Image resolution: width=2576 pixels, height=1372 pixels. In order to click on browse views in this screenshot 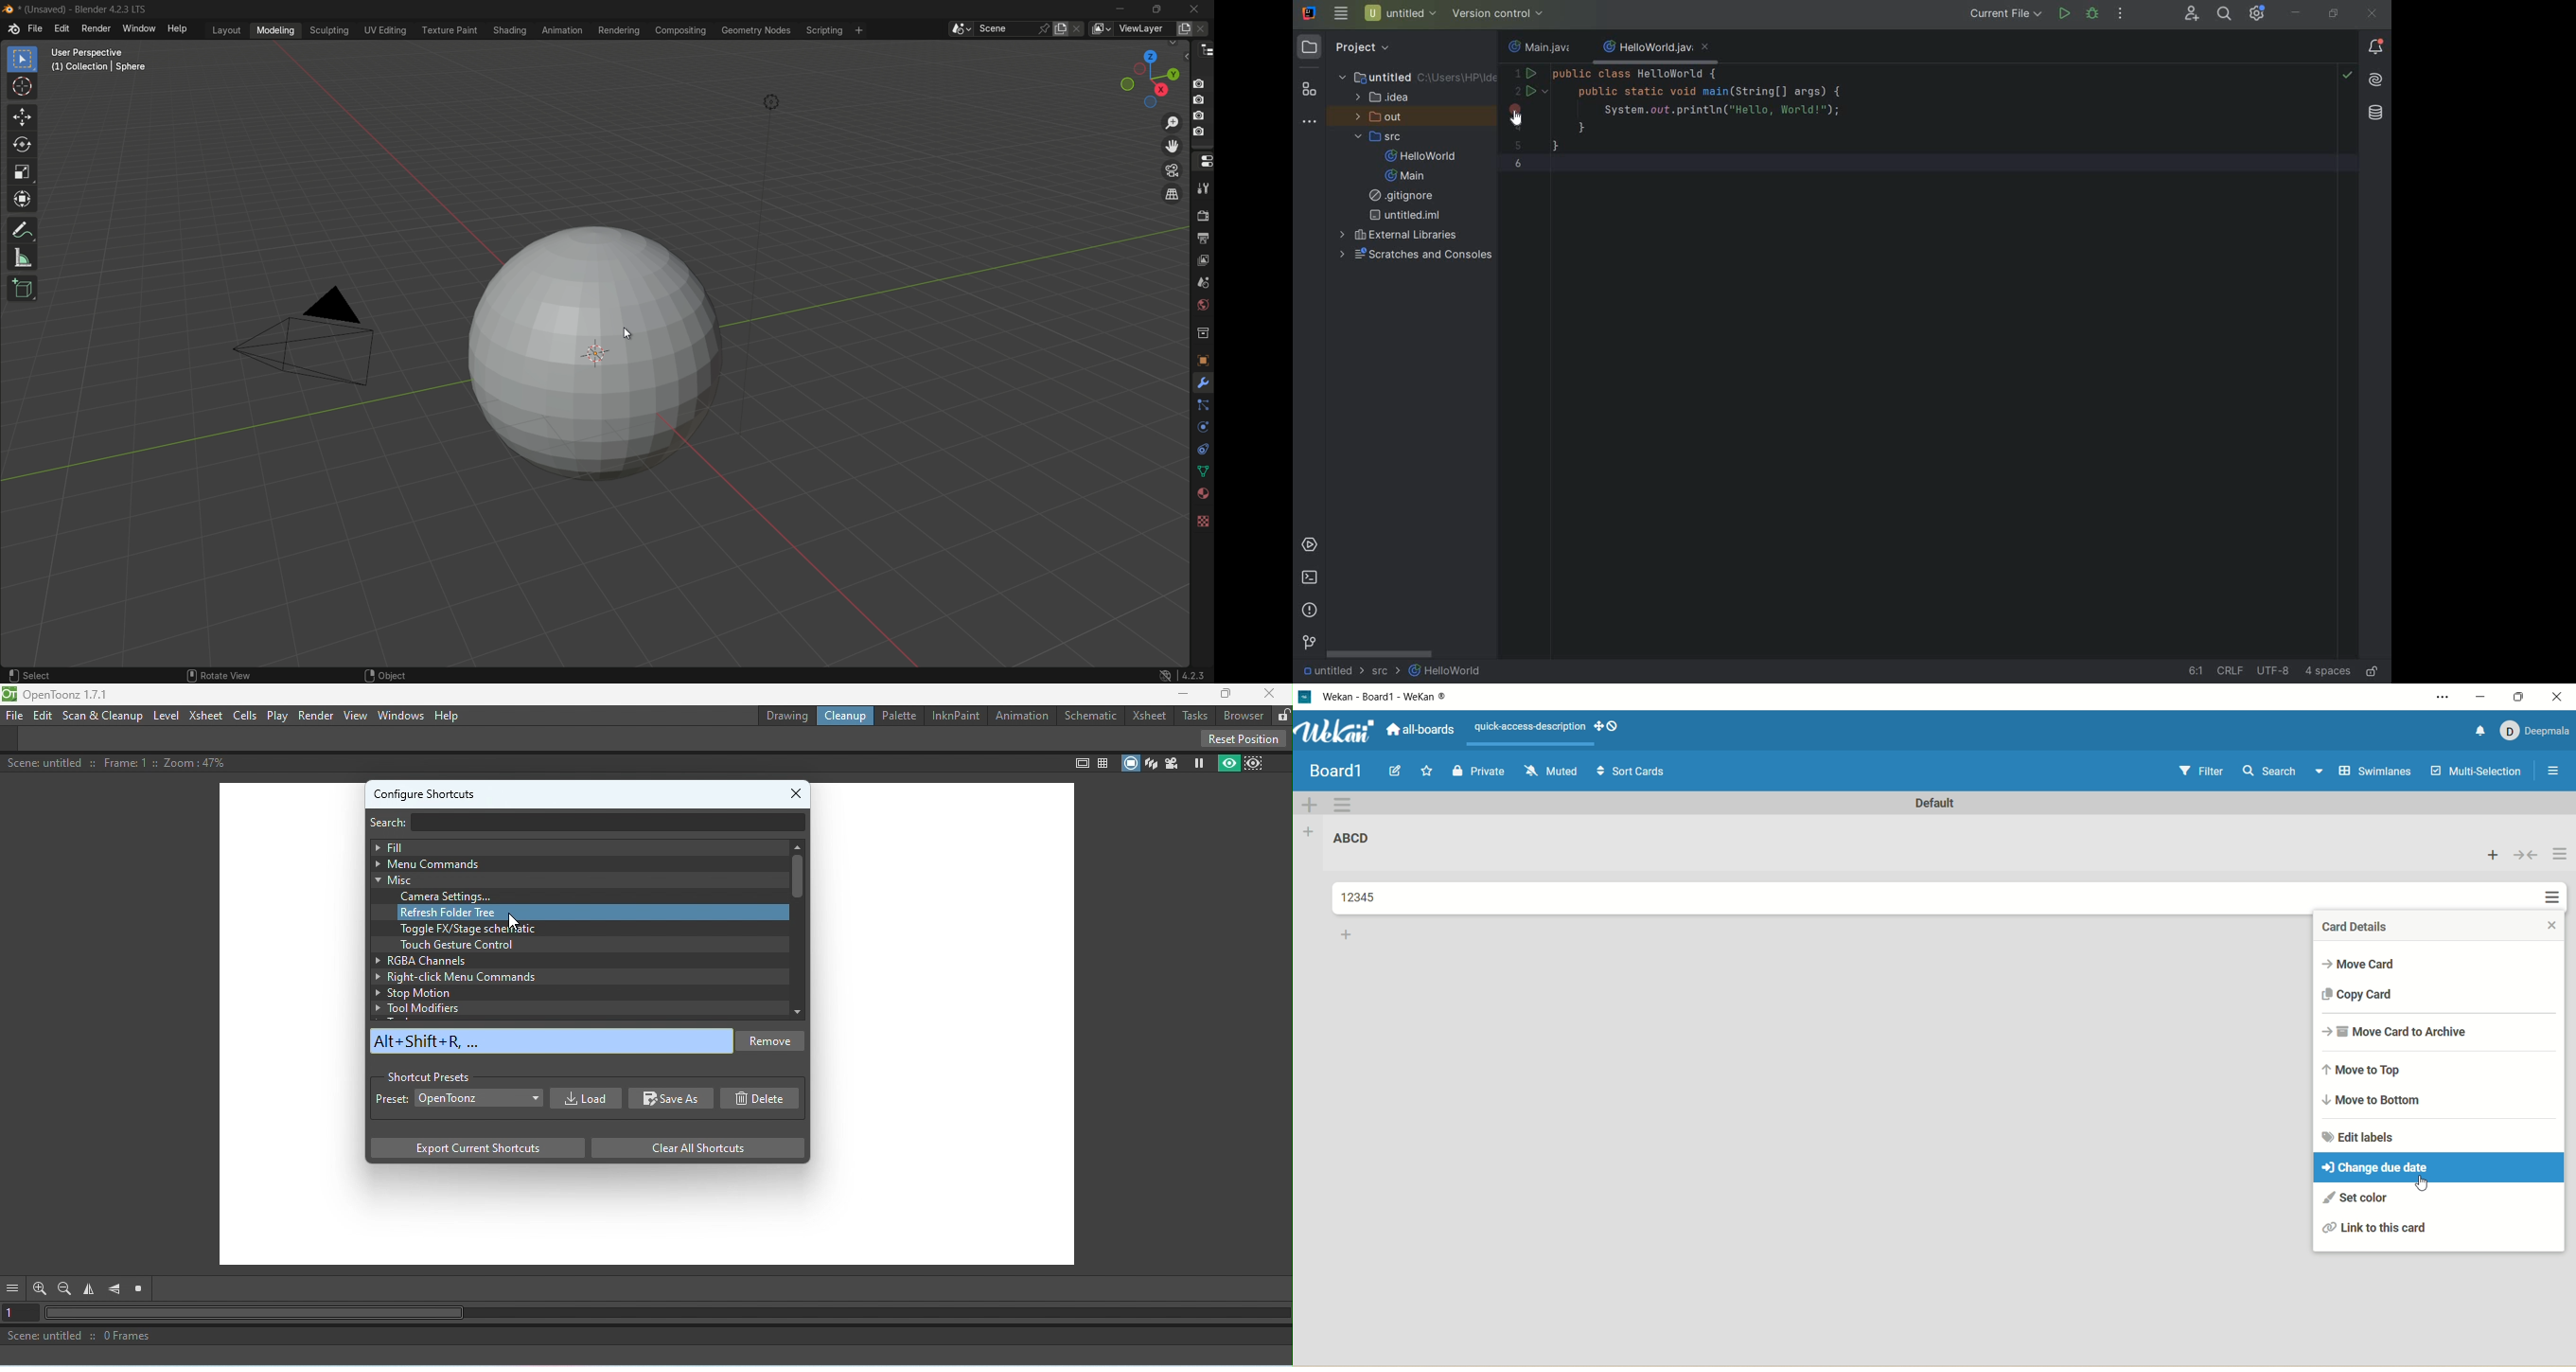, I will do `click(1101, 28)`.